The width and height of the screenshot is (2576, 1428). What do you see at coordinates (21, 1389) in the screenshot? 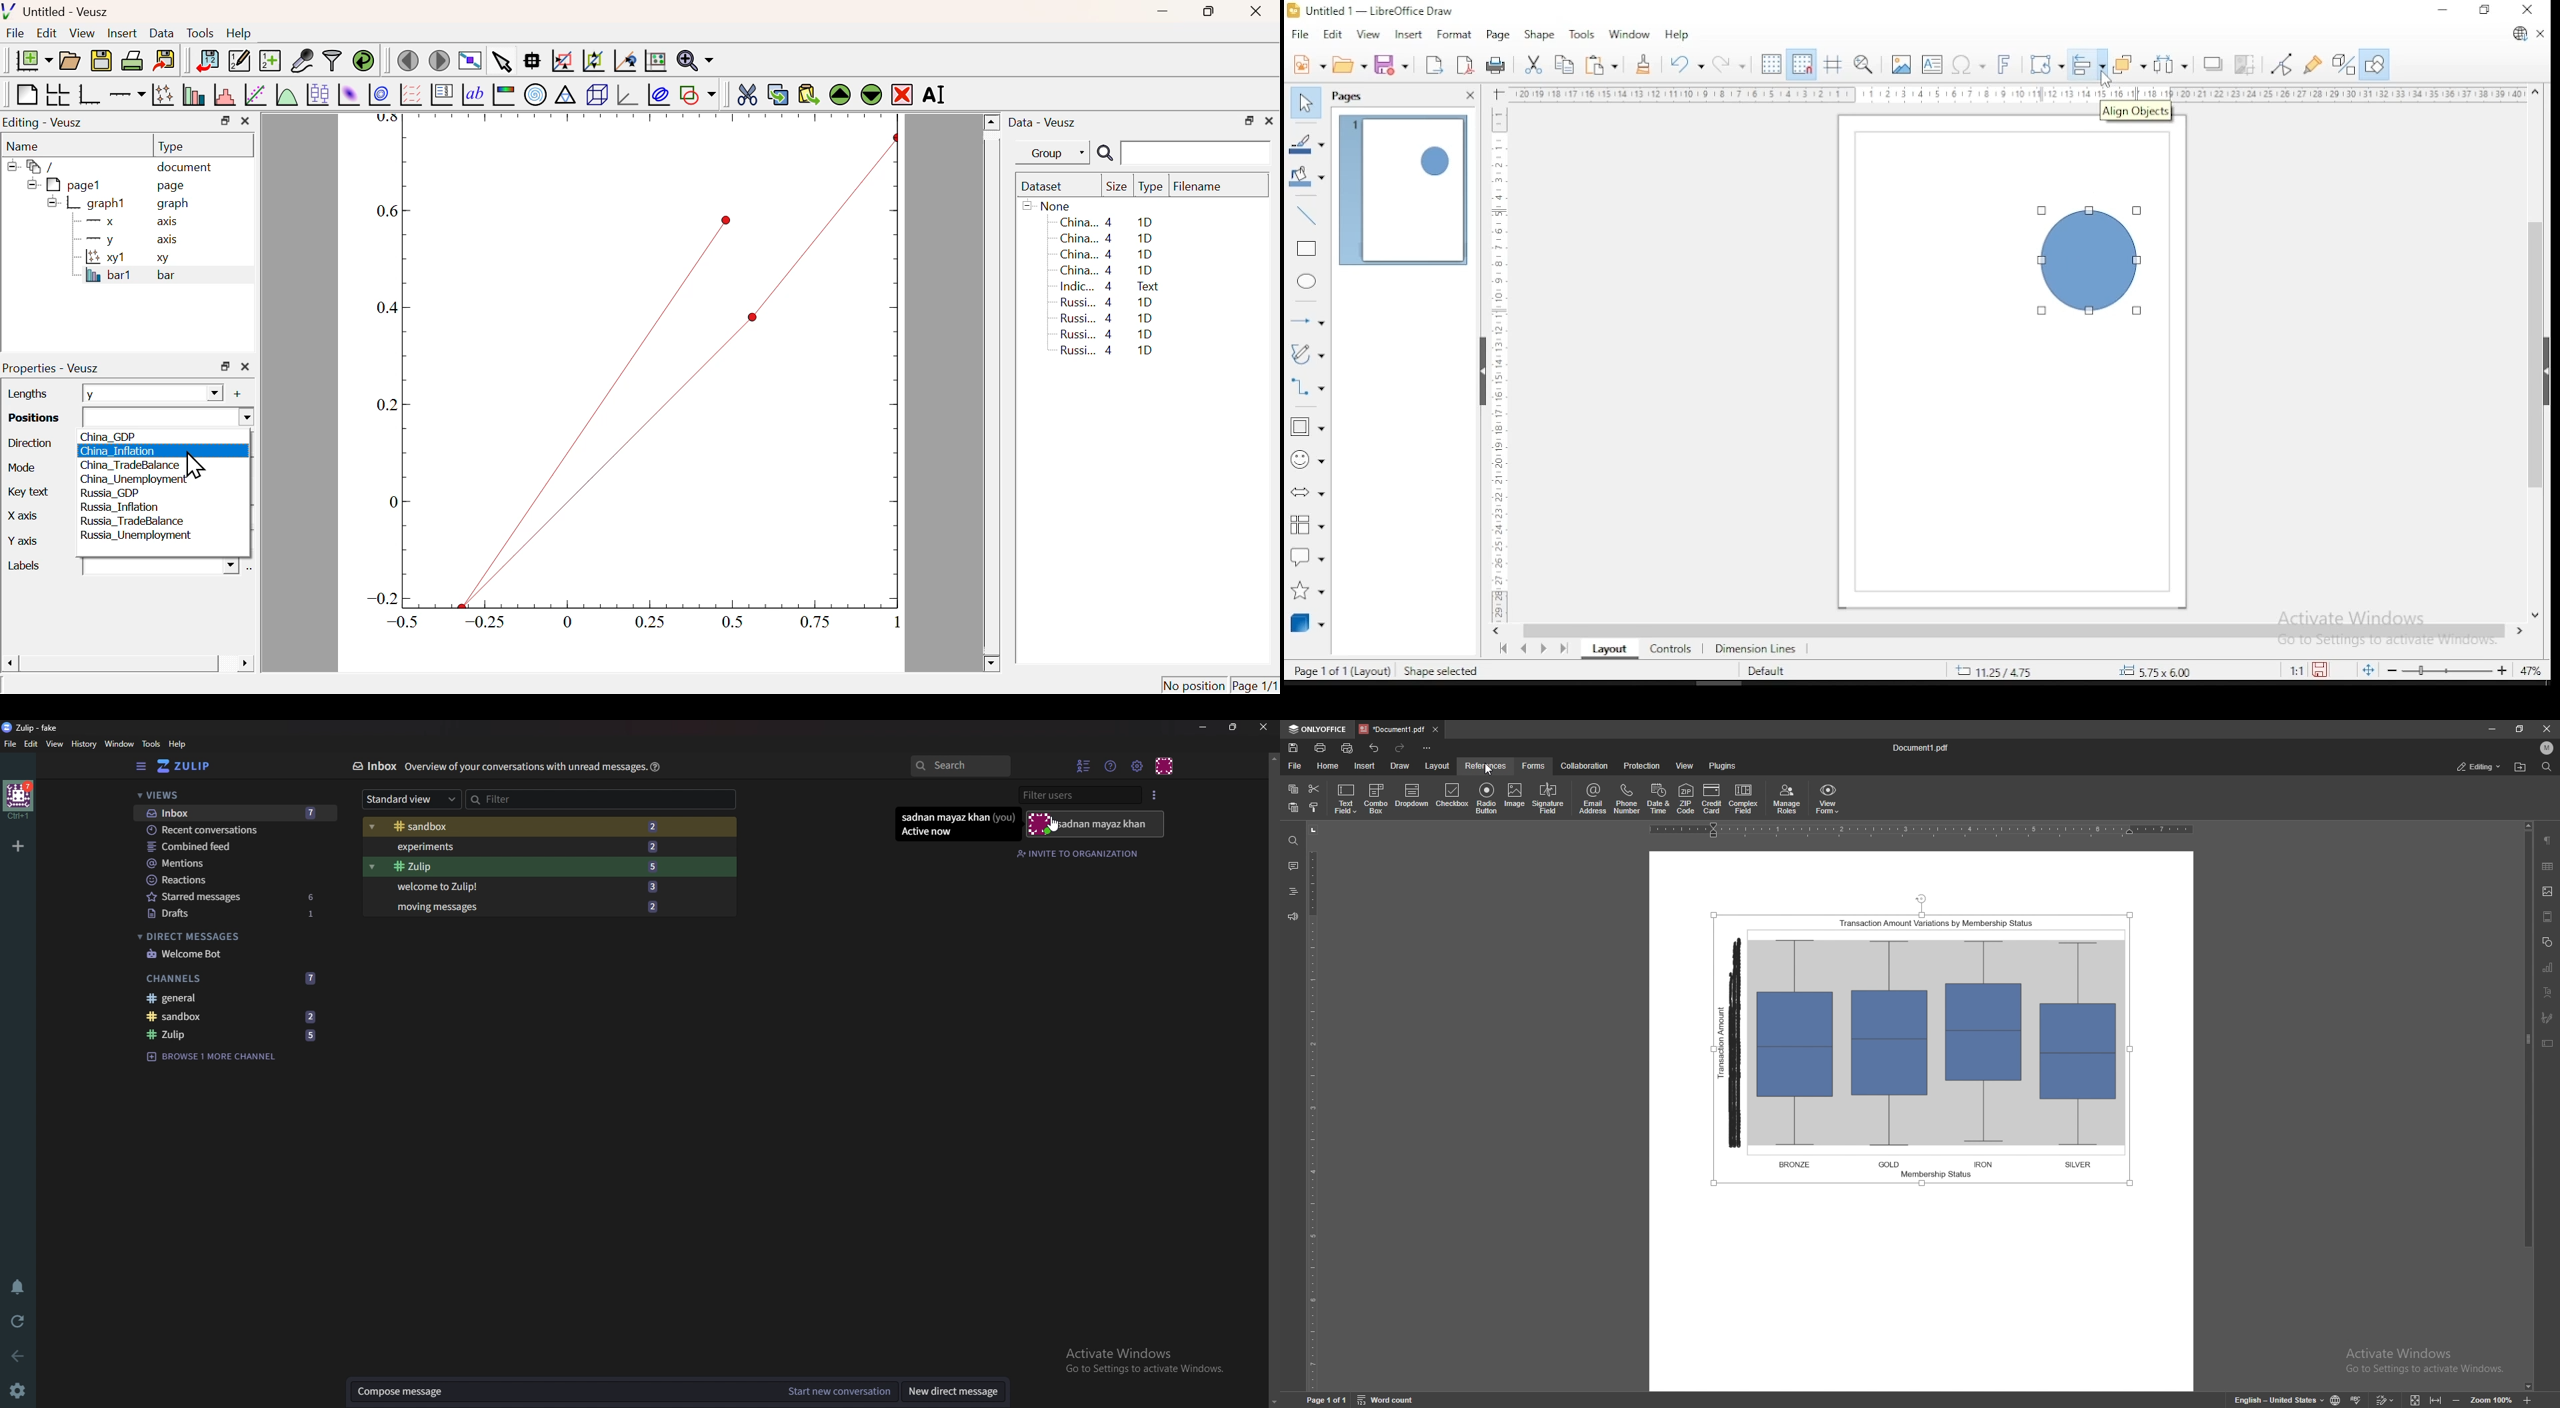
I see `Settings` at bounding box center [21, 1389].